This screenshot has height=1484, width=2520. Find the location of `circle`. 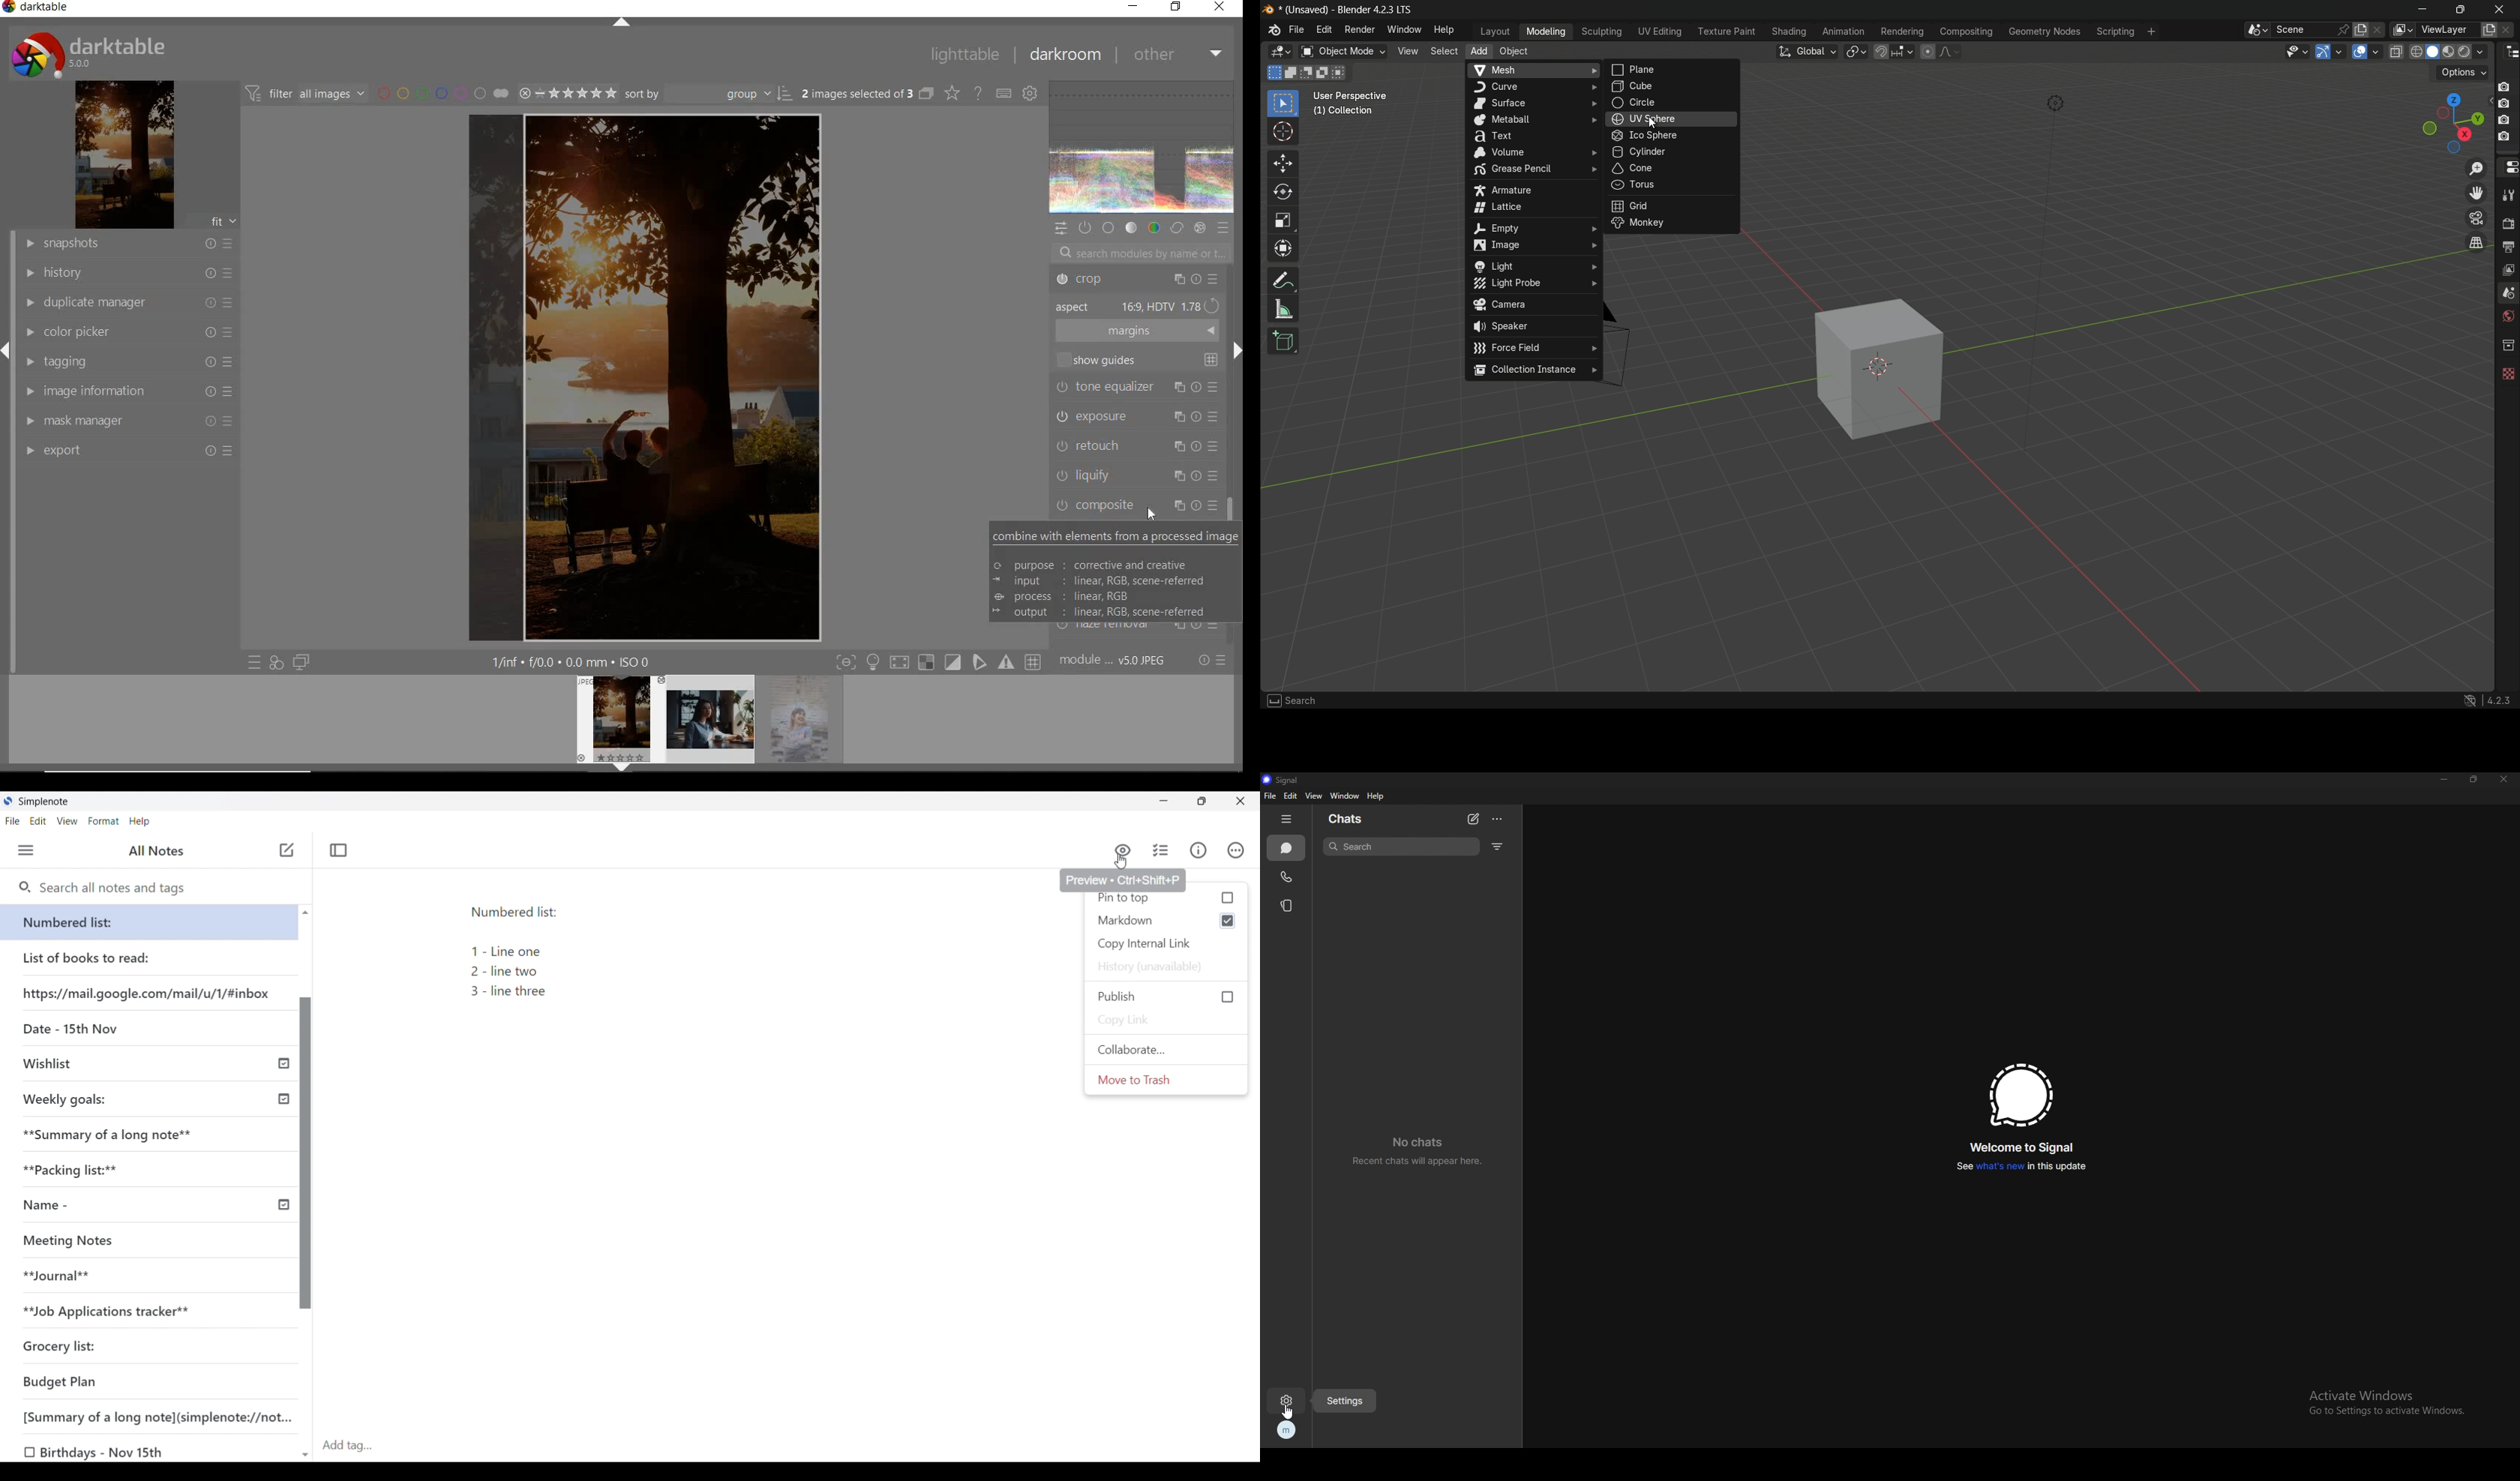

circle is located at coordinates (1673, 105).